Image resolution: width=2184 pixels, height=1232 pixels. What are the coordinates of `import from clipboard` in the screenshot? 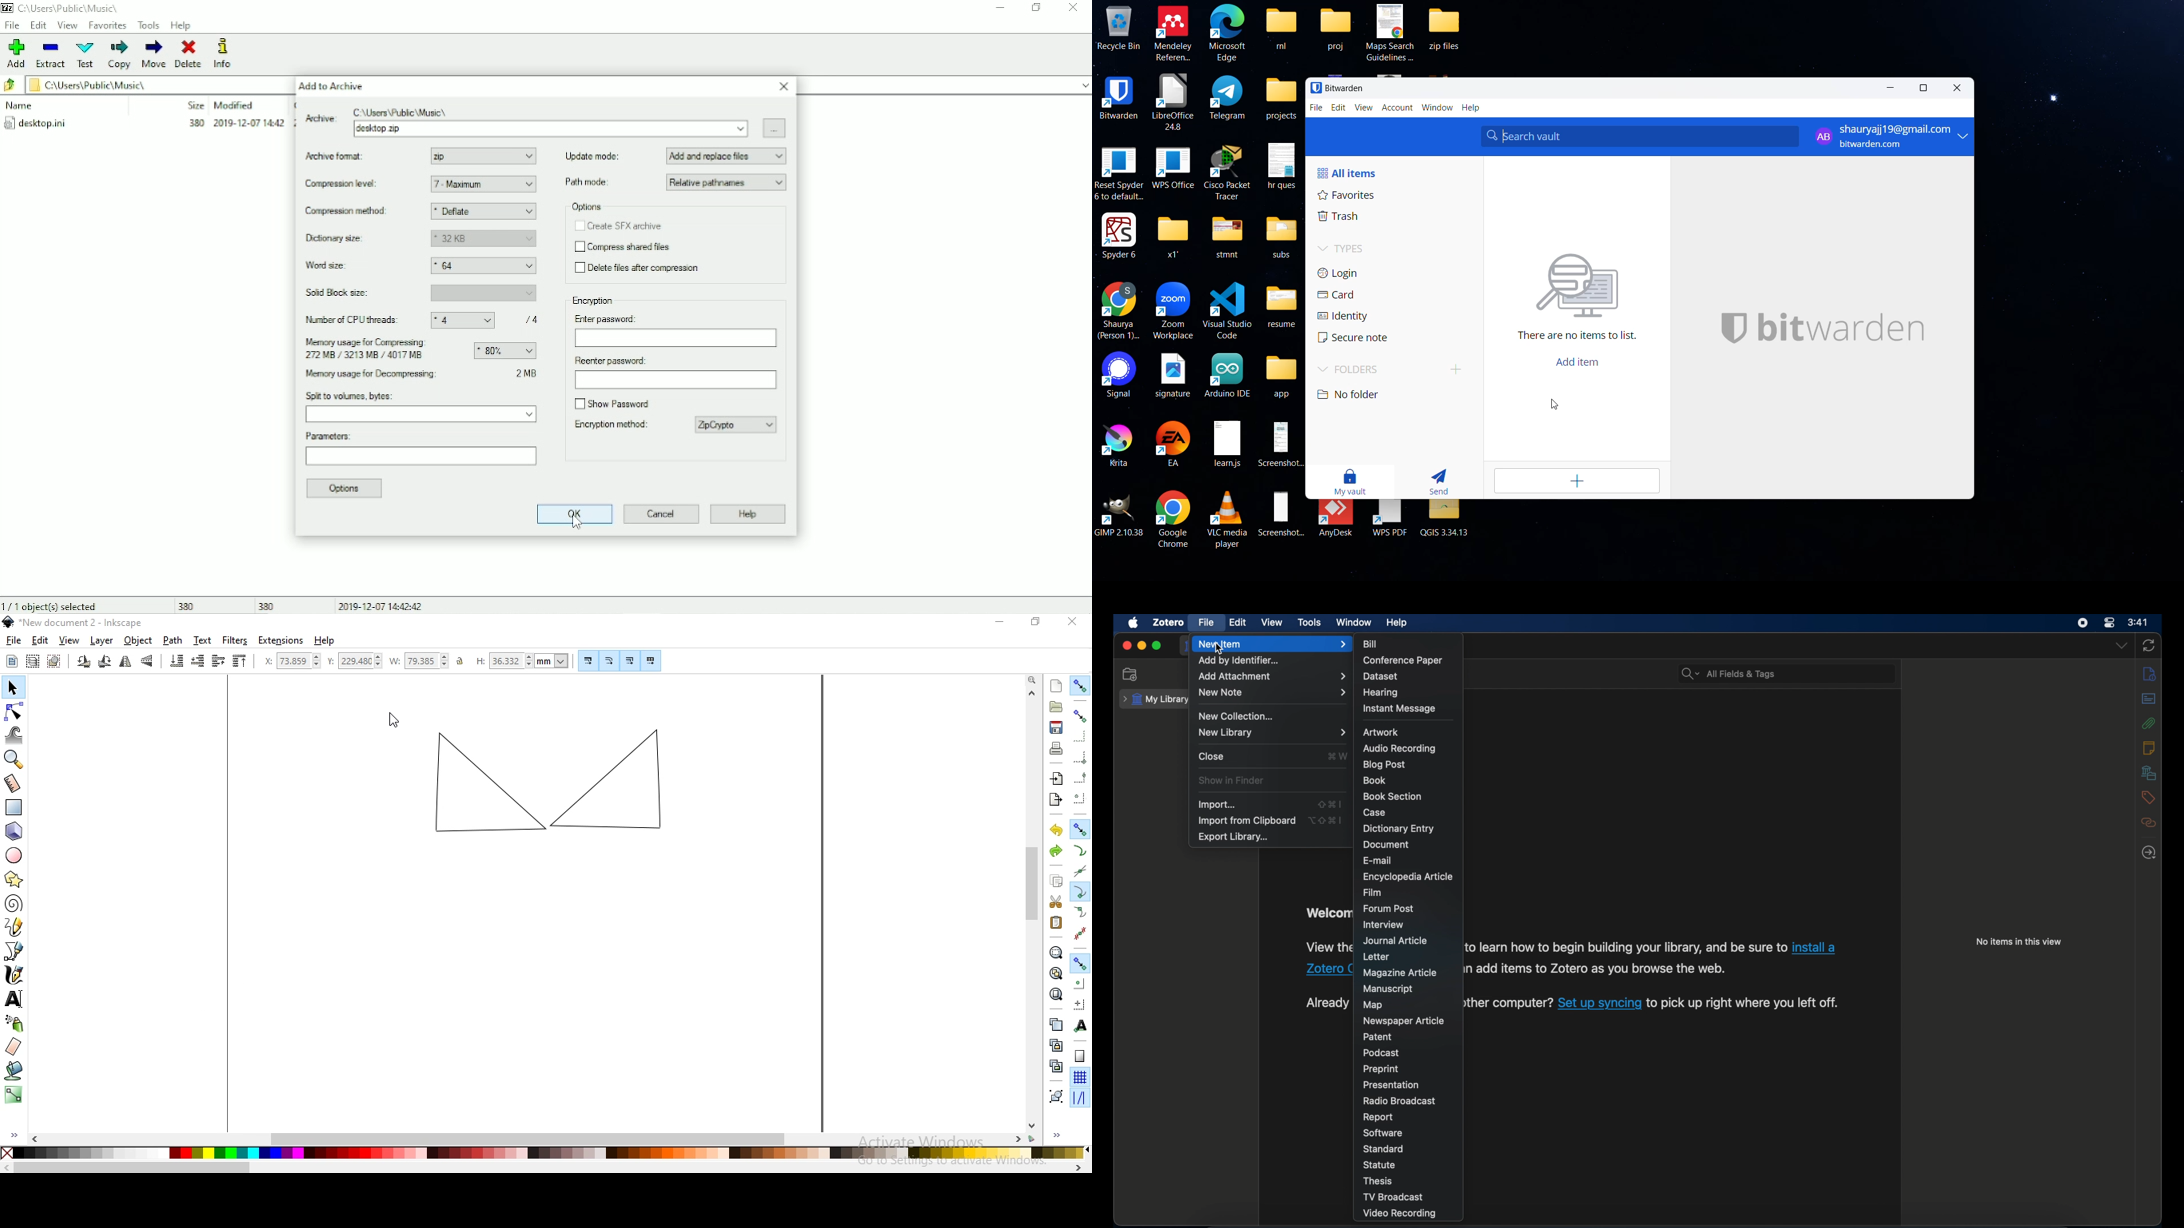 It's located at (1247, 821).